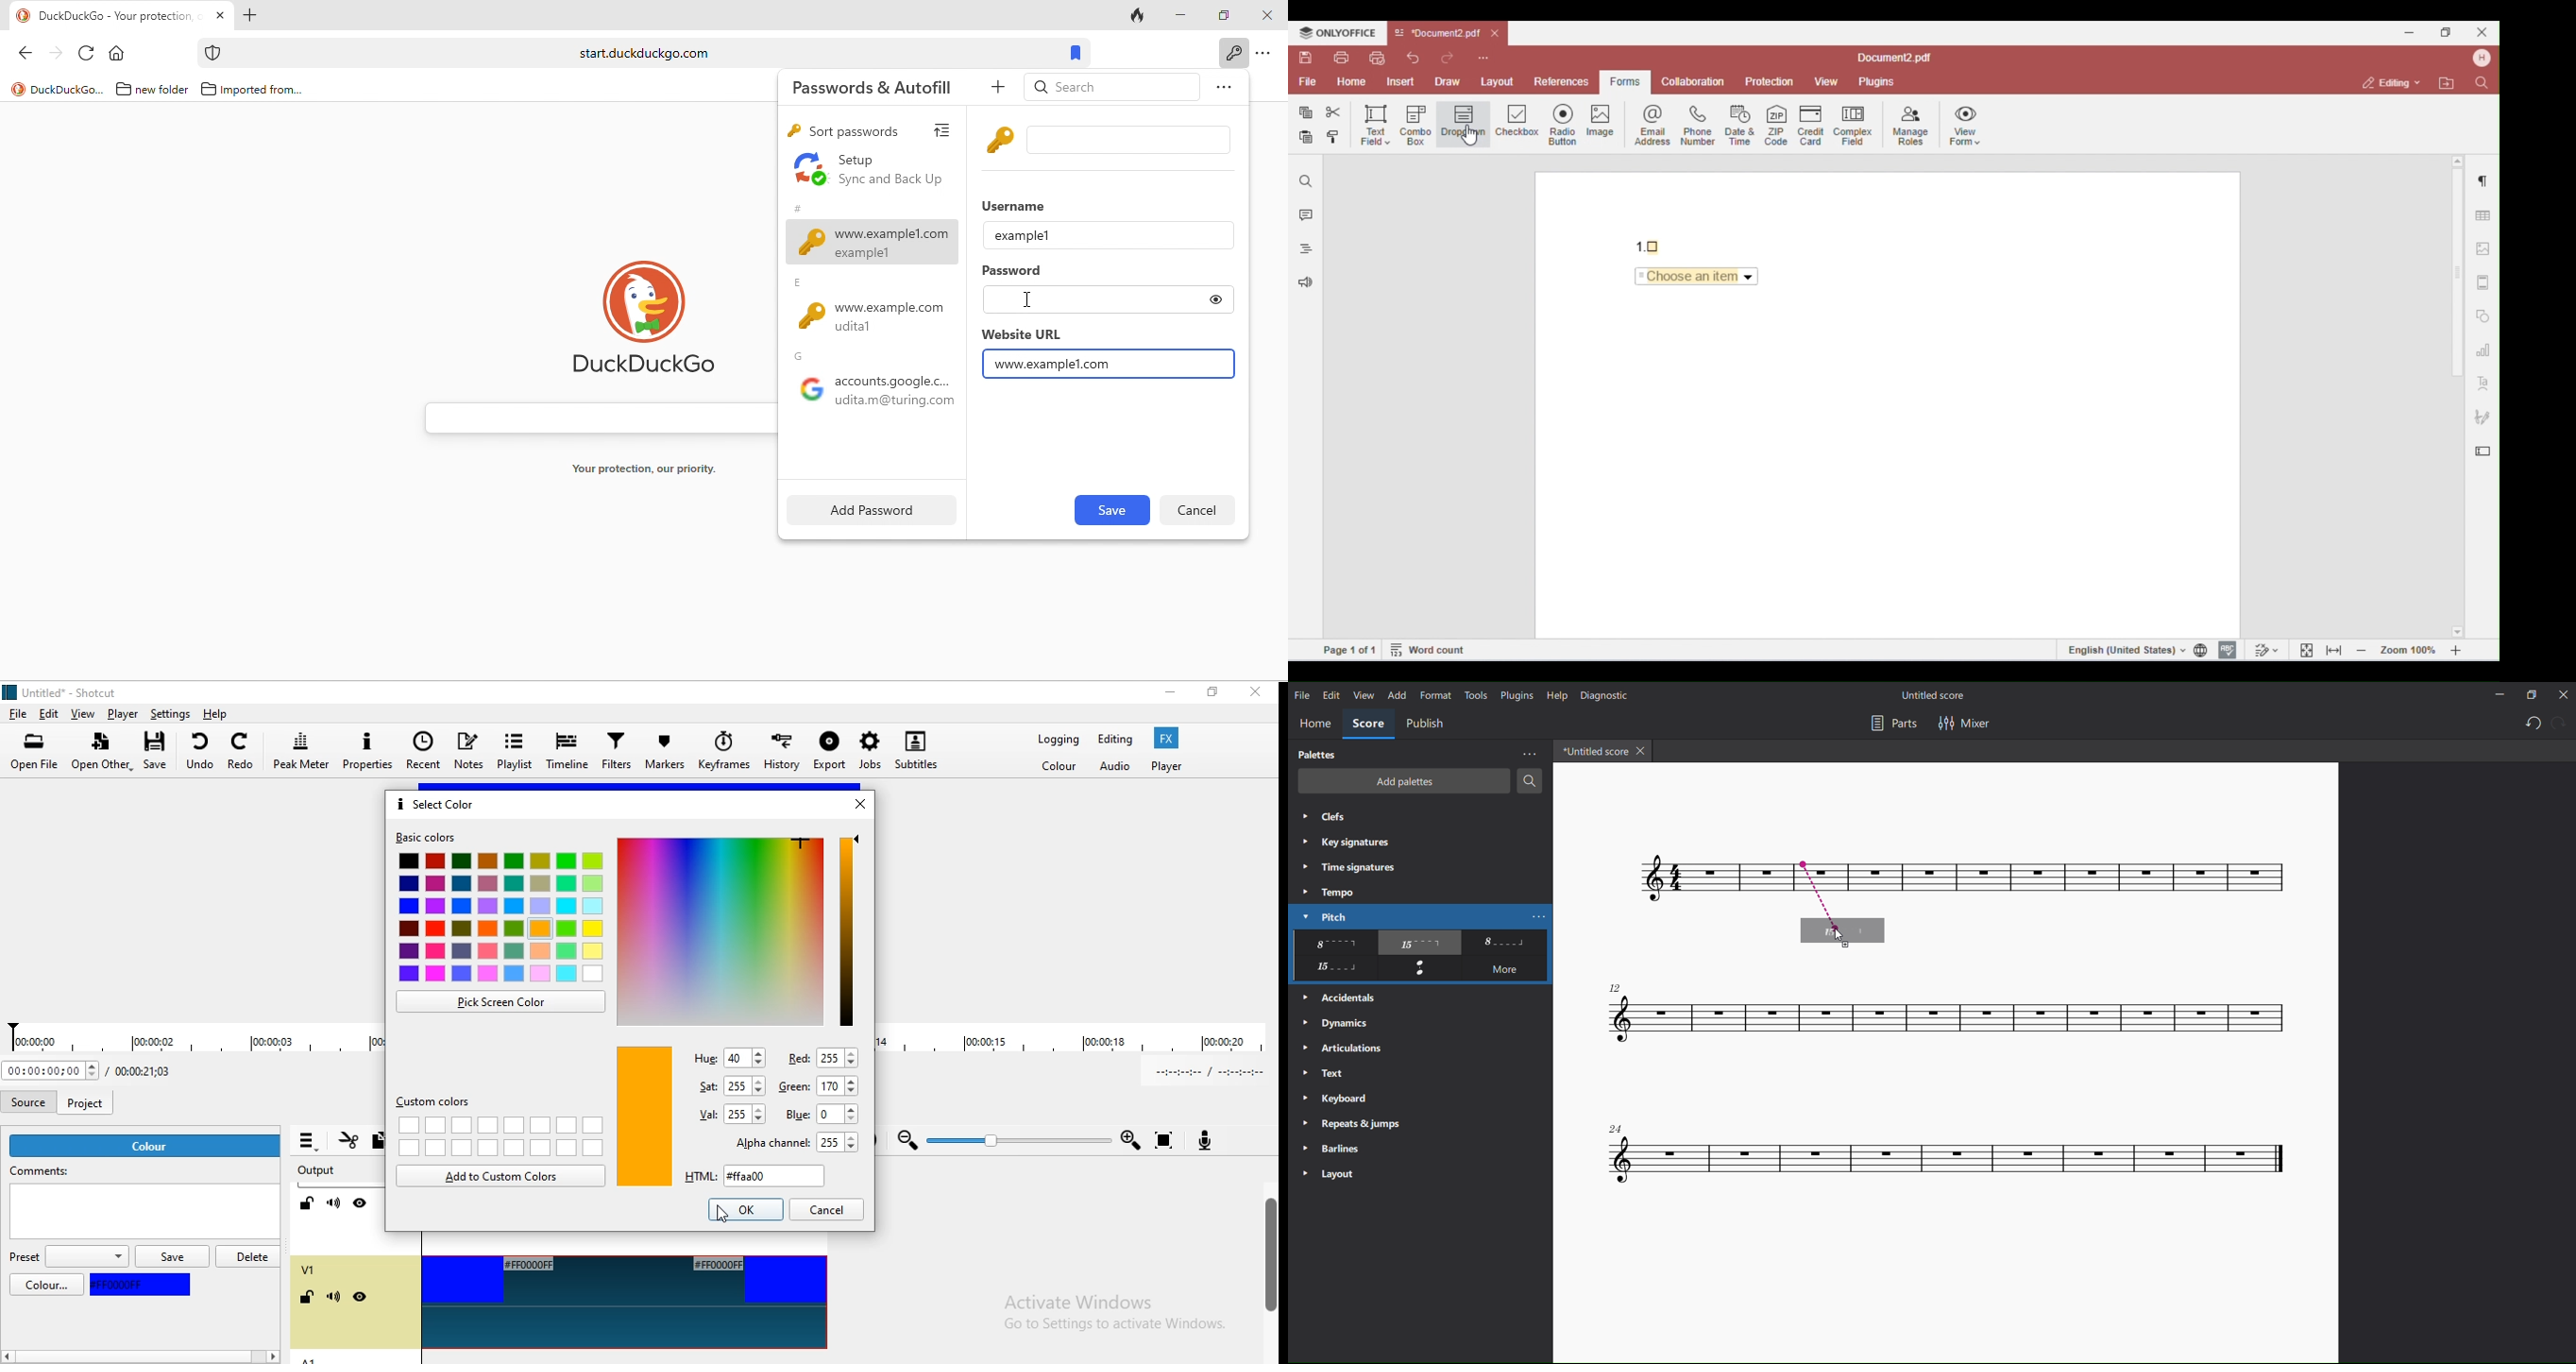 This screenshot has width=2576, height=1372. I want to click on help, so click(1556, 696).